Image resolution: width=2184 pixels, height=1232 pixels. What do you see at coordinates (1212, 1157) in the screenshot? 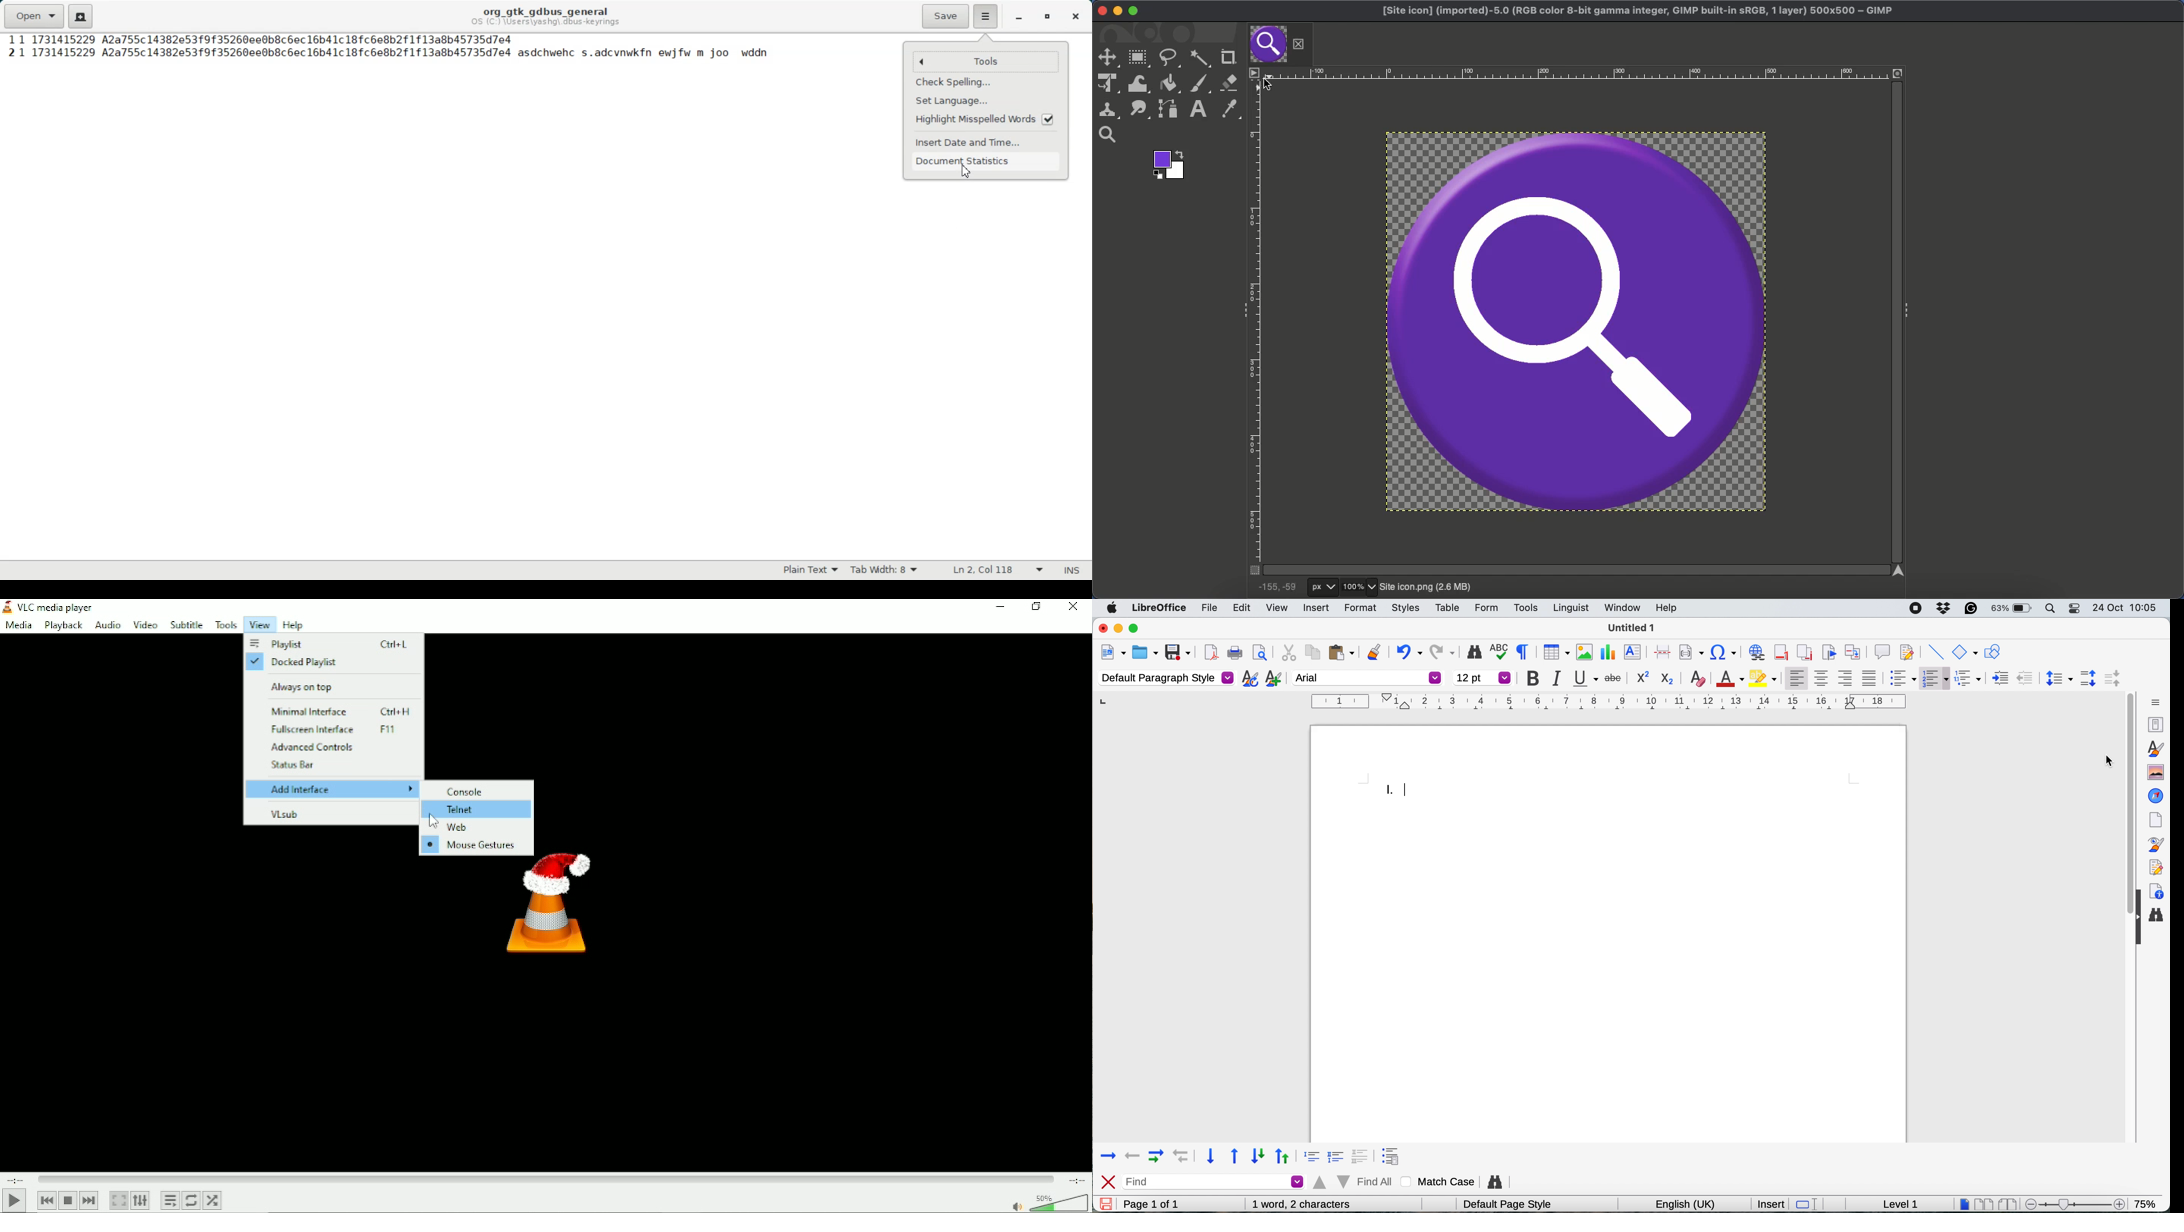
I see `downward` at bounding box center [1212, 1157].